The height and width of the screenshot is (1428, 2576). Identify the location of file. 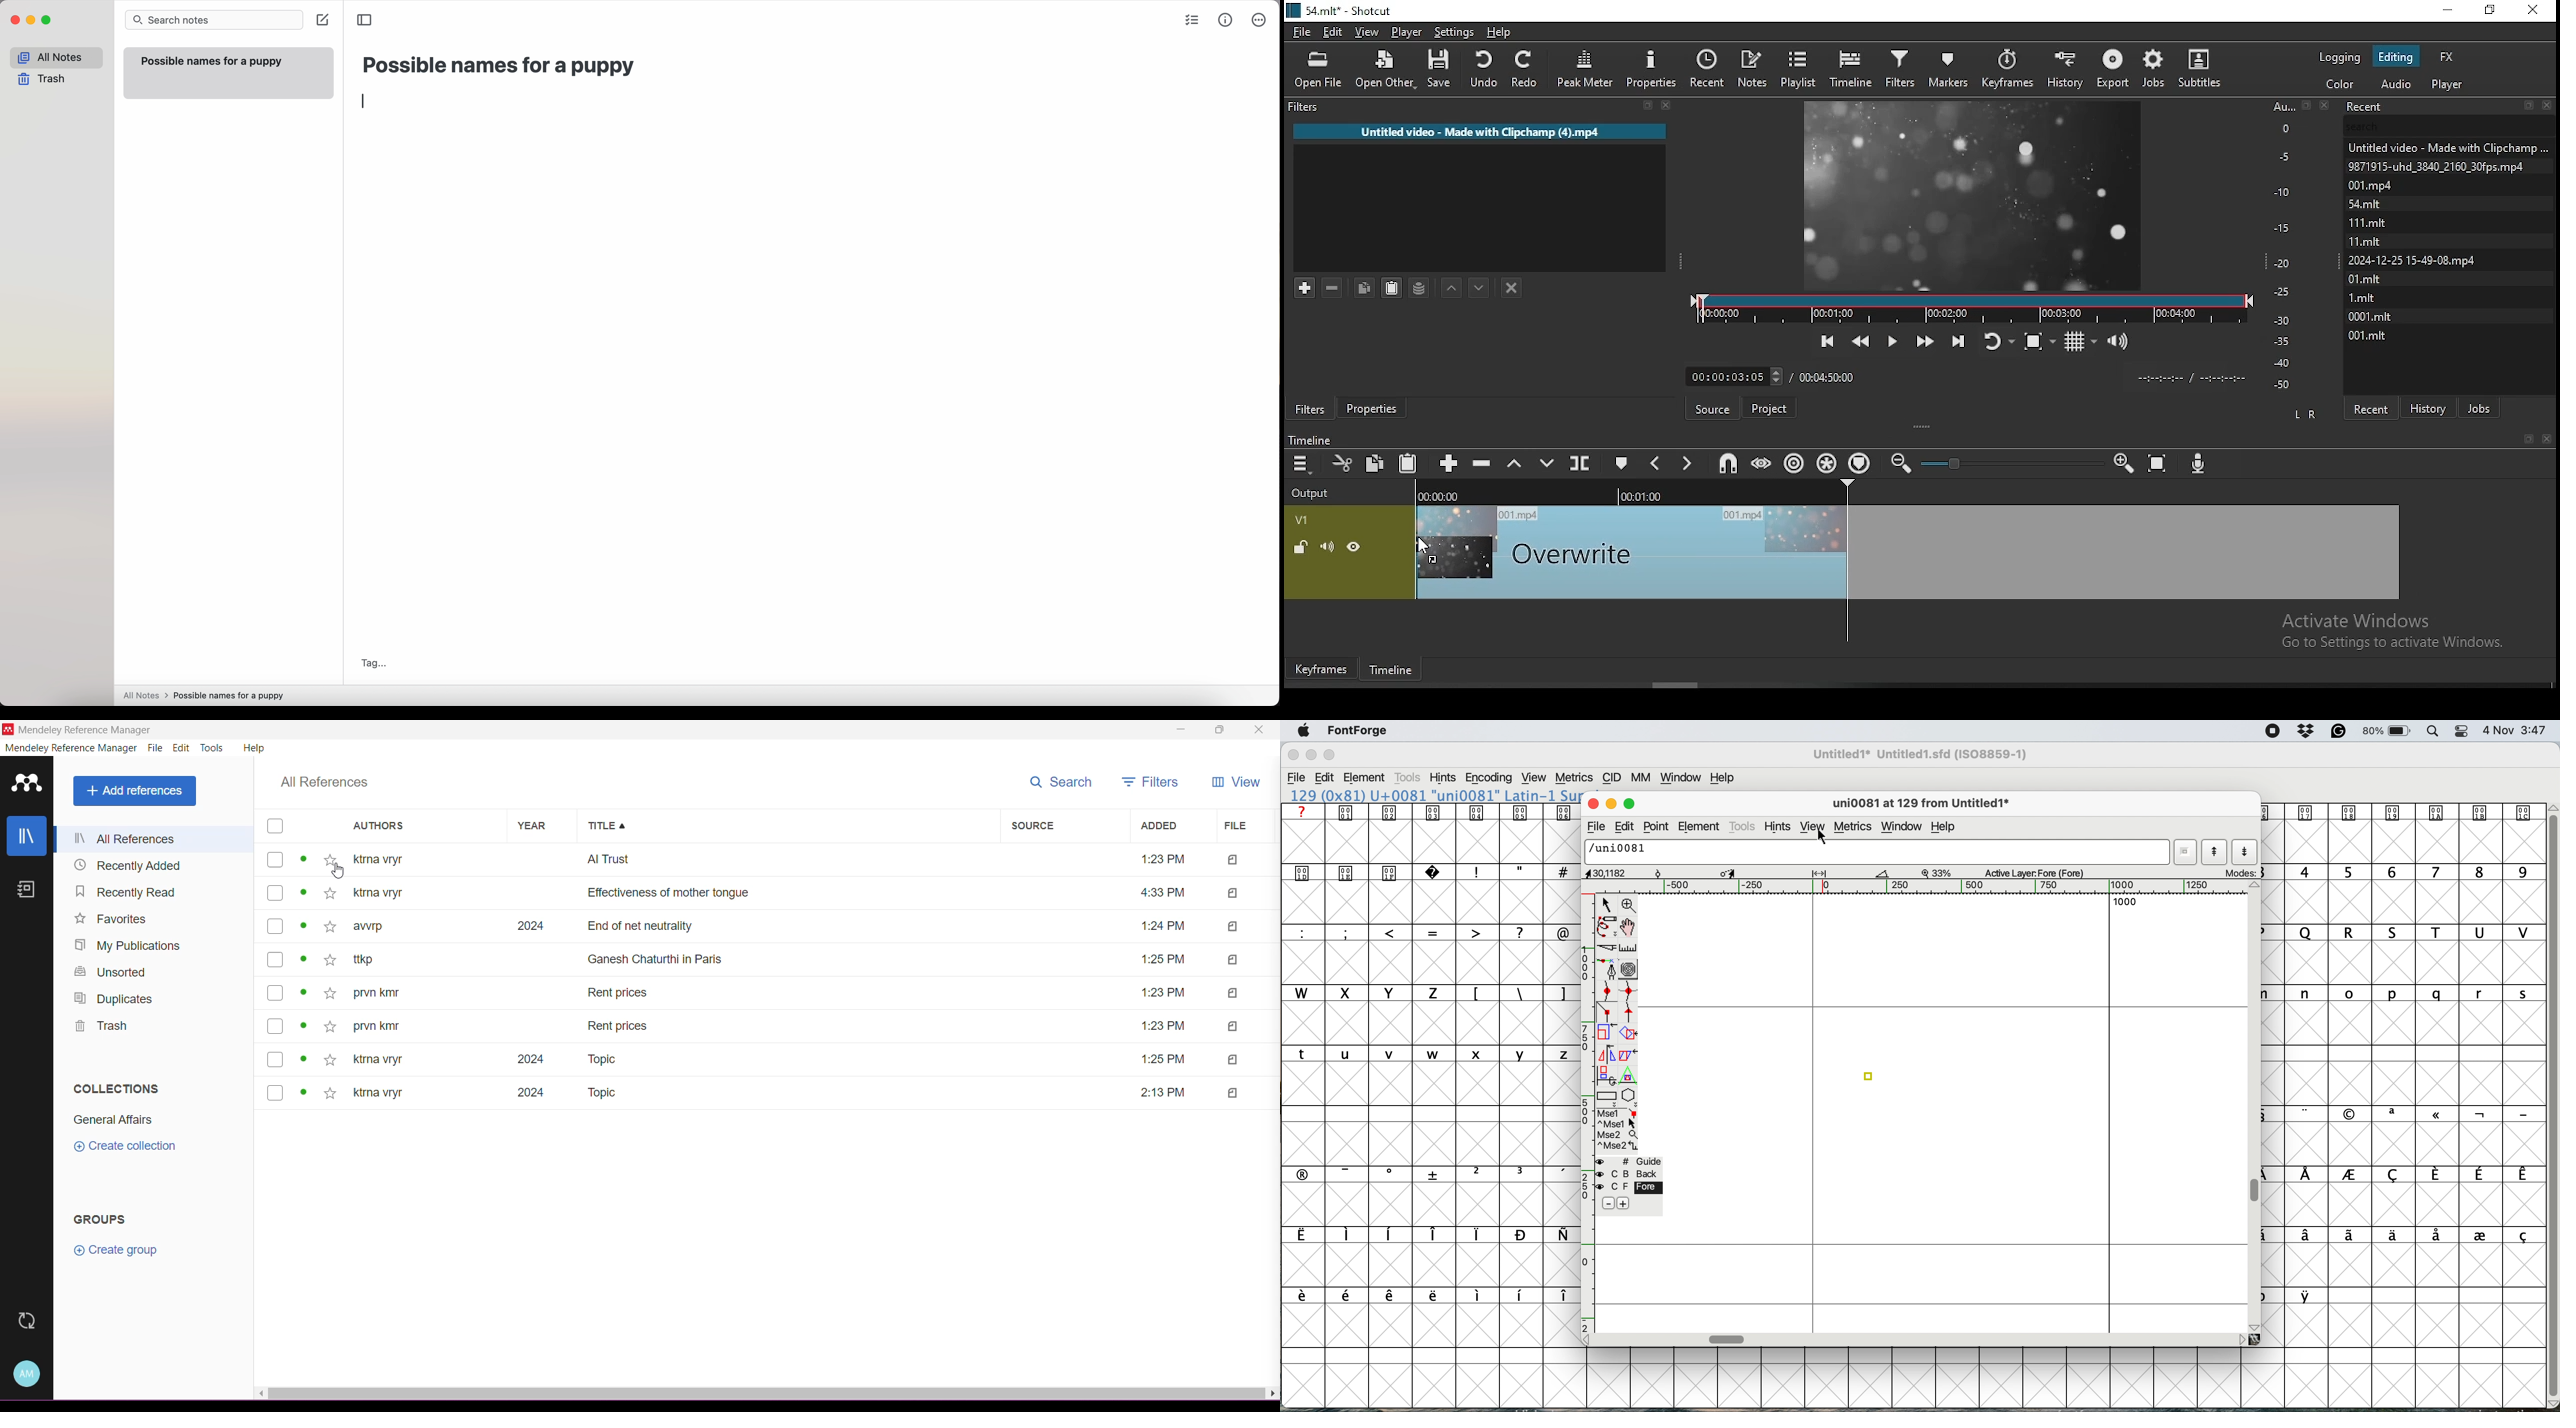
(1300, 32).